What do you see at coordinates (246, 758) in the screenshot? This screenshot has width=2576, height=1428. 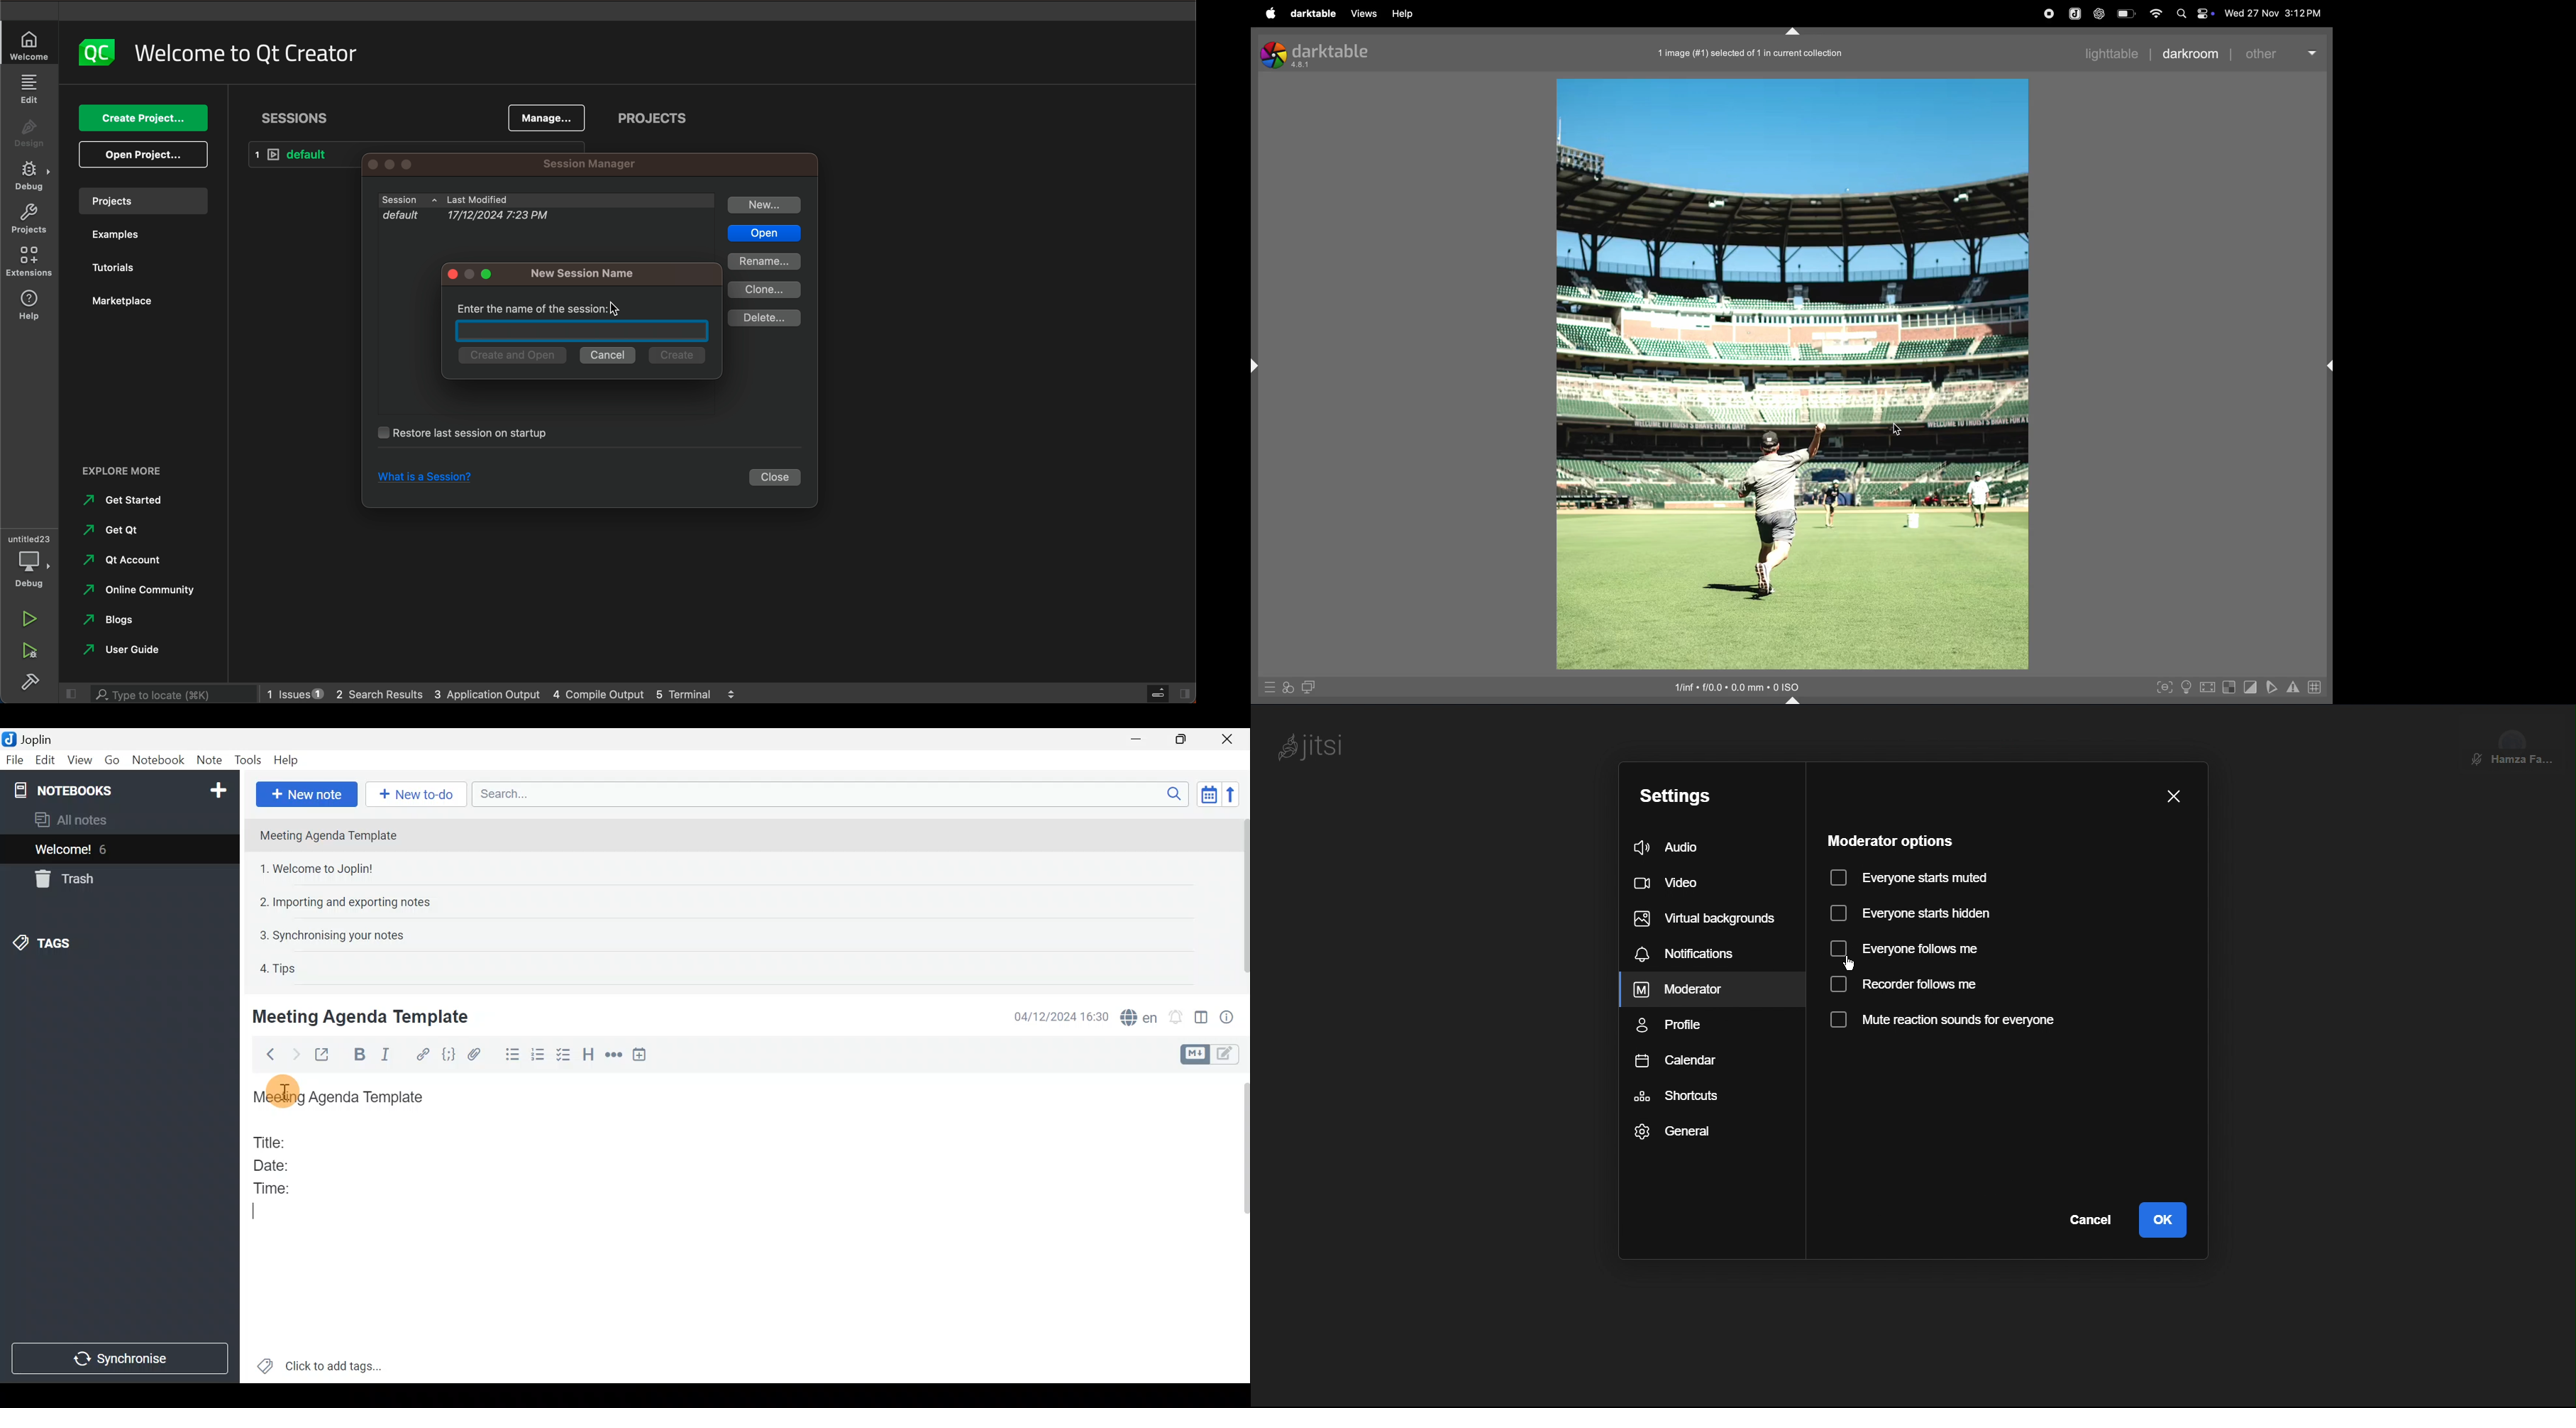 I see `Tools` at bounding box center [246, 758].